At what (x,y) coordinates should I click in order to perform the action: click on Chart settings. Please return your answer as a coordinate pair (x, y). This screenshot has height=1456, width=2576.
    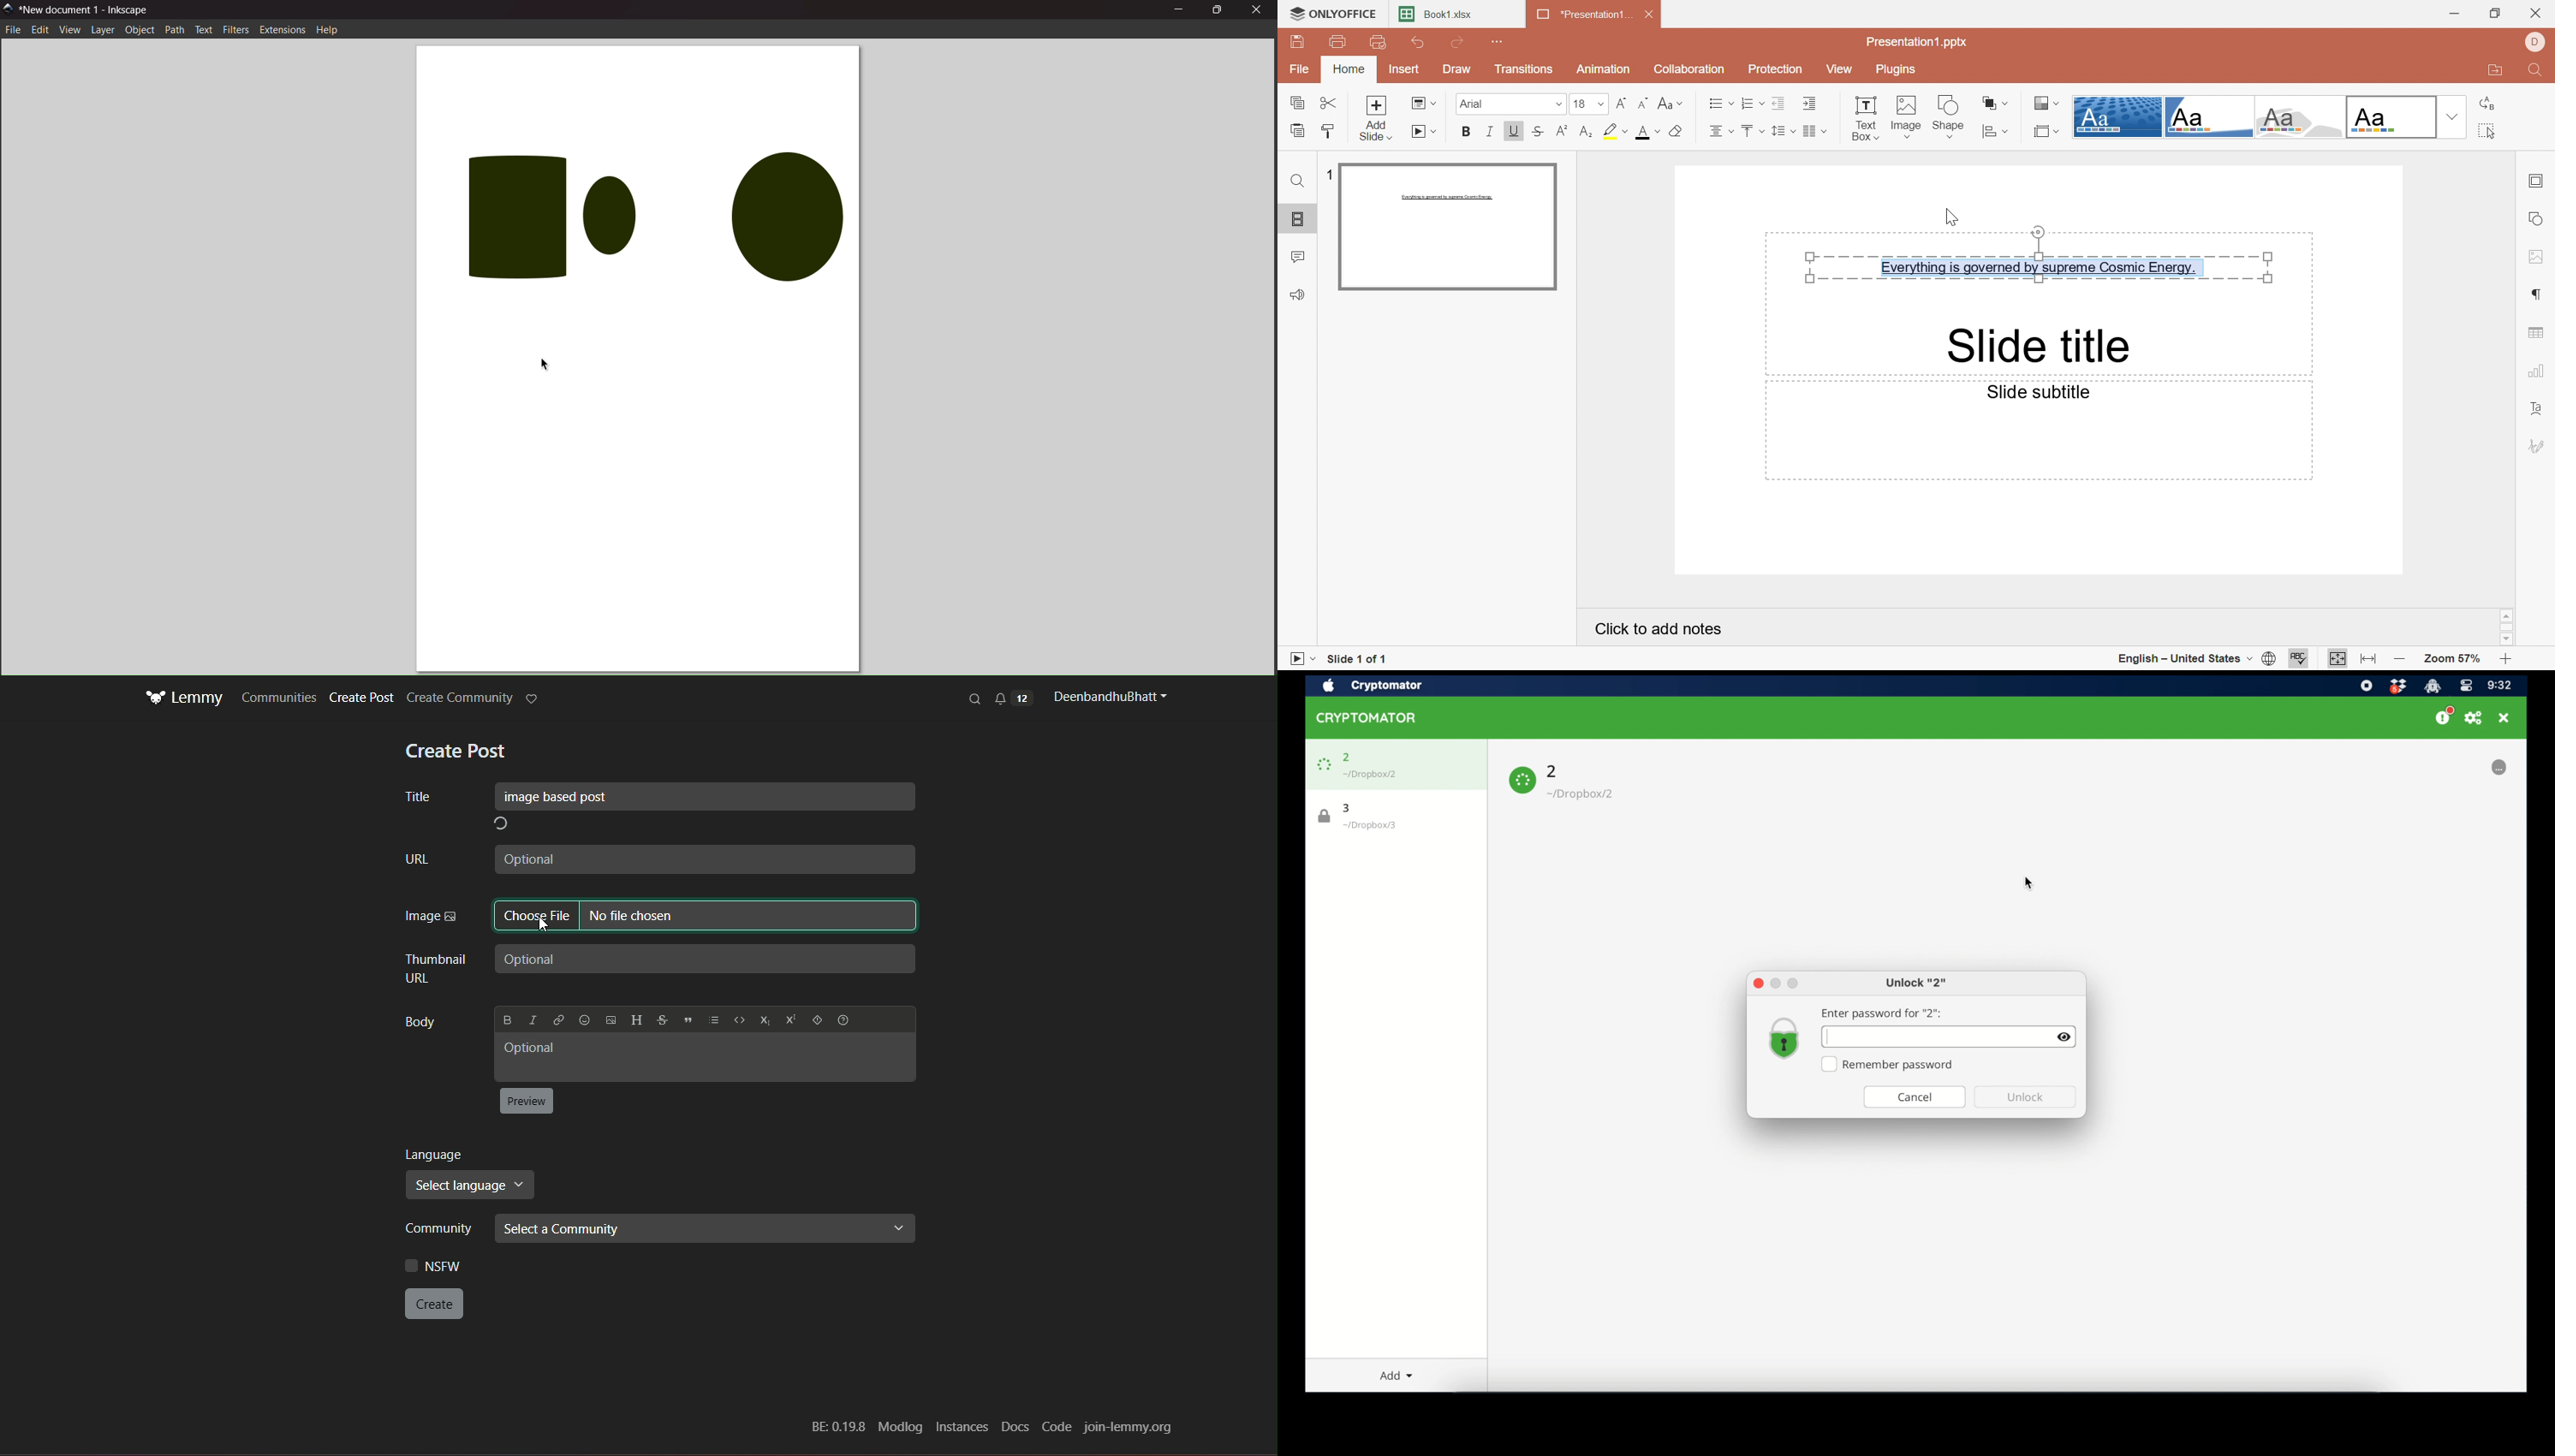
    Looking at the image, I should click on (2536, 373).